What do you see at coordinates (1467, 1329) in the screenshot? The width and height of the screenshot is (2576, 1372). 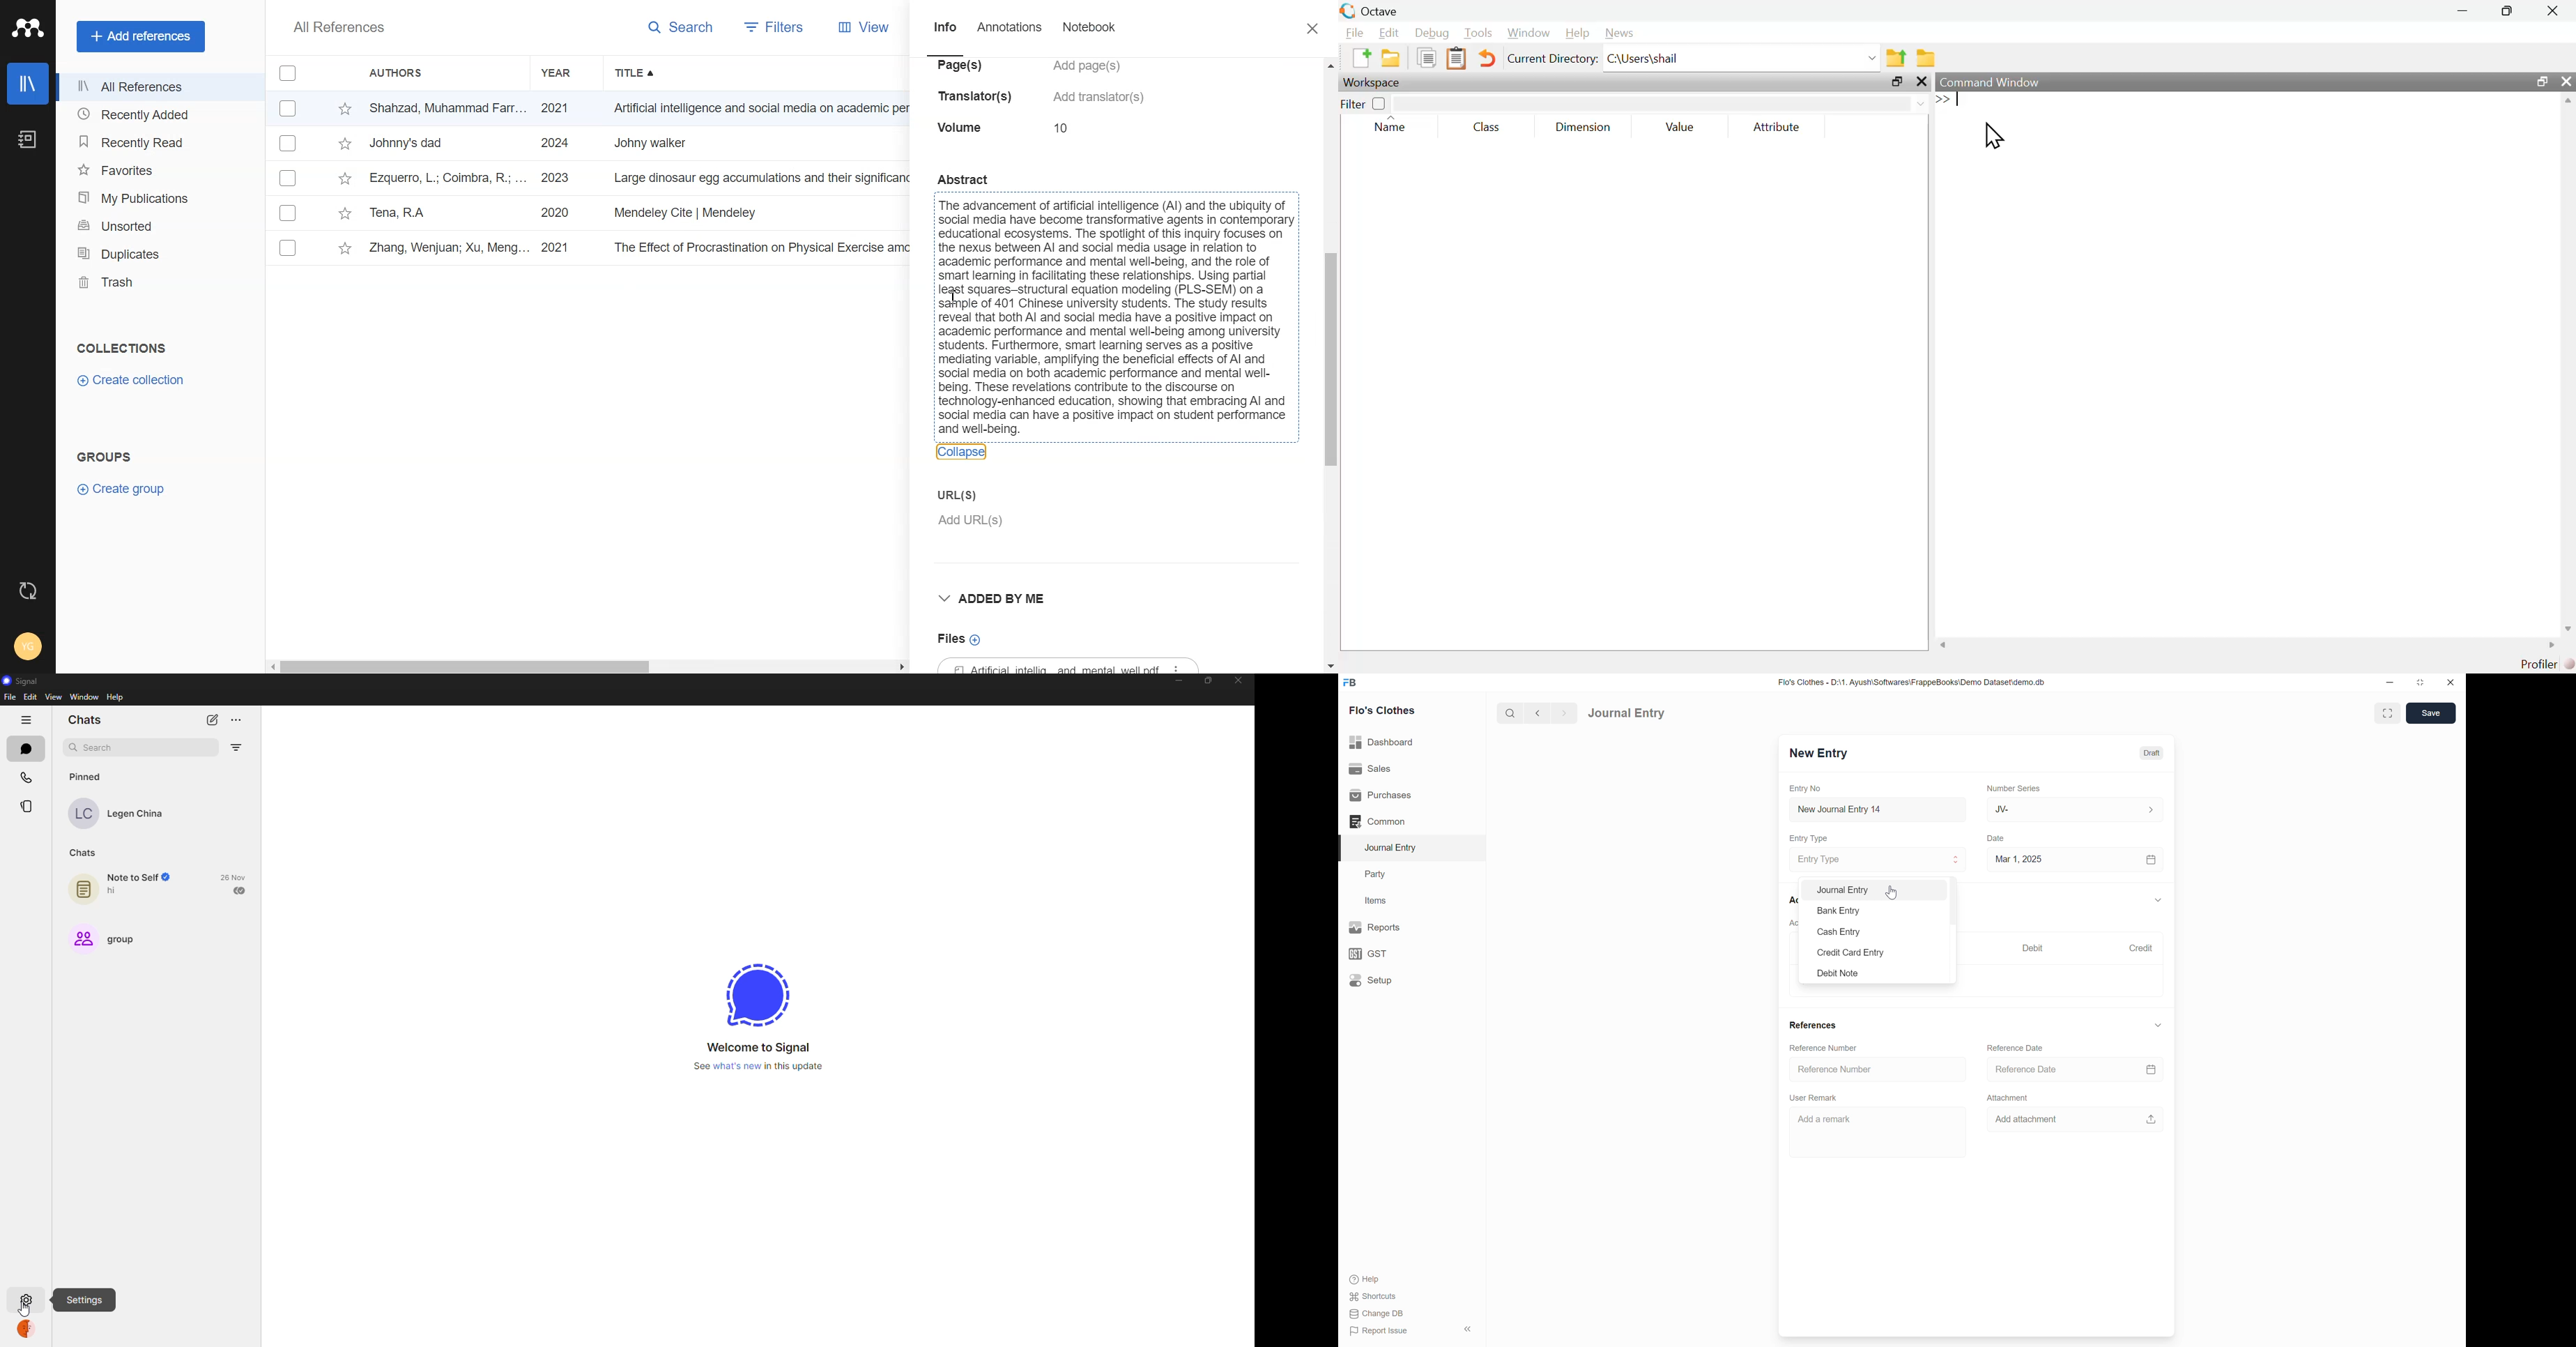 I see `<<` at bounding box center [1467, 1329].